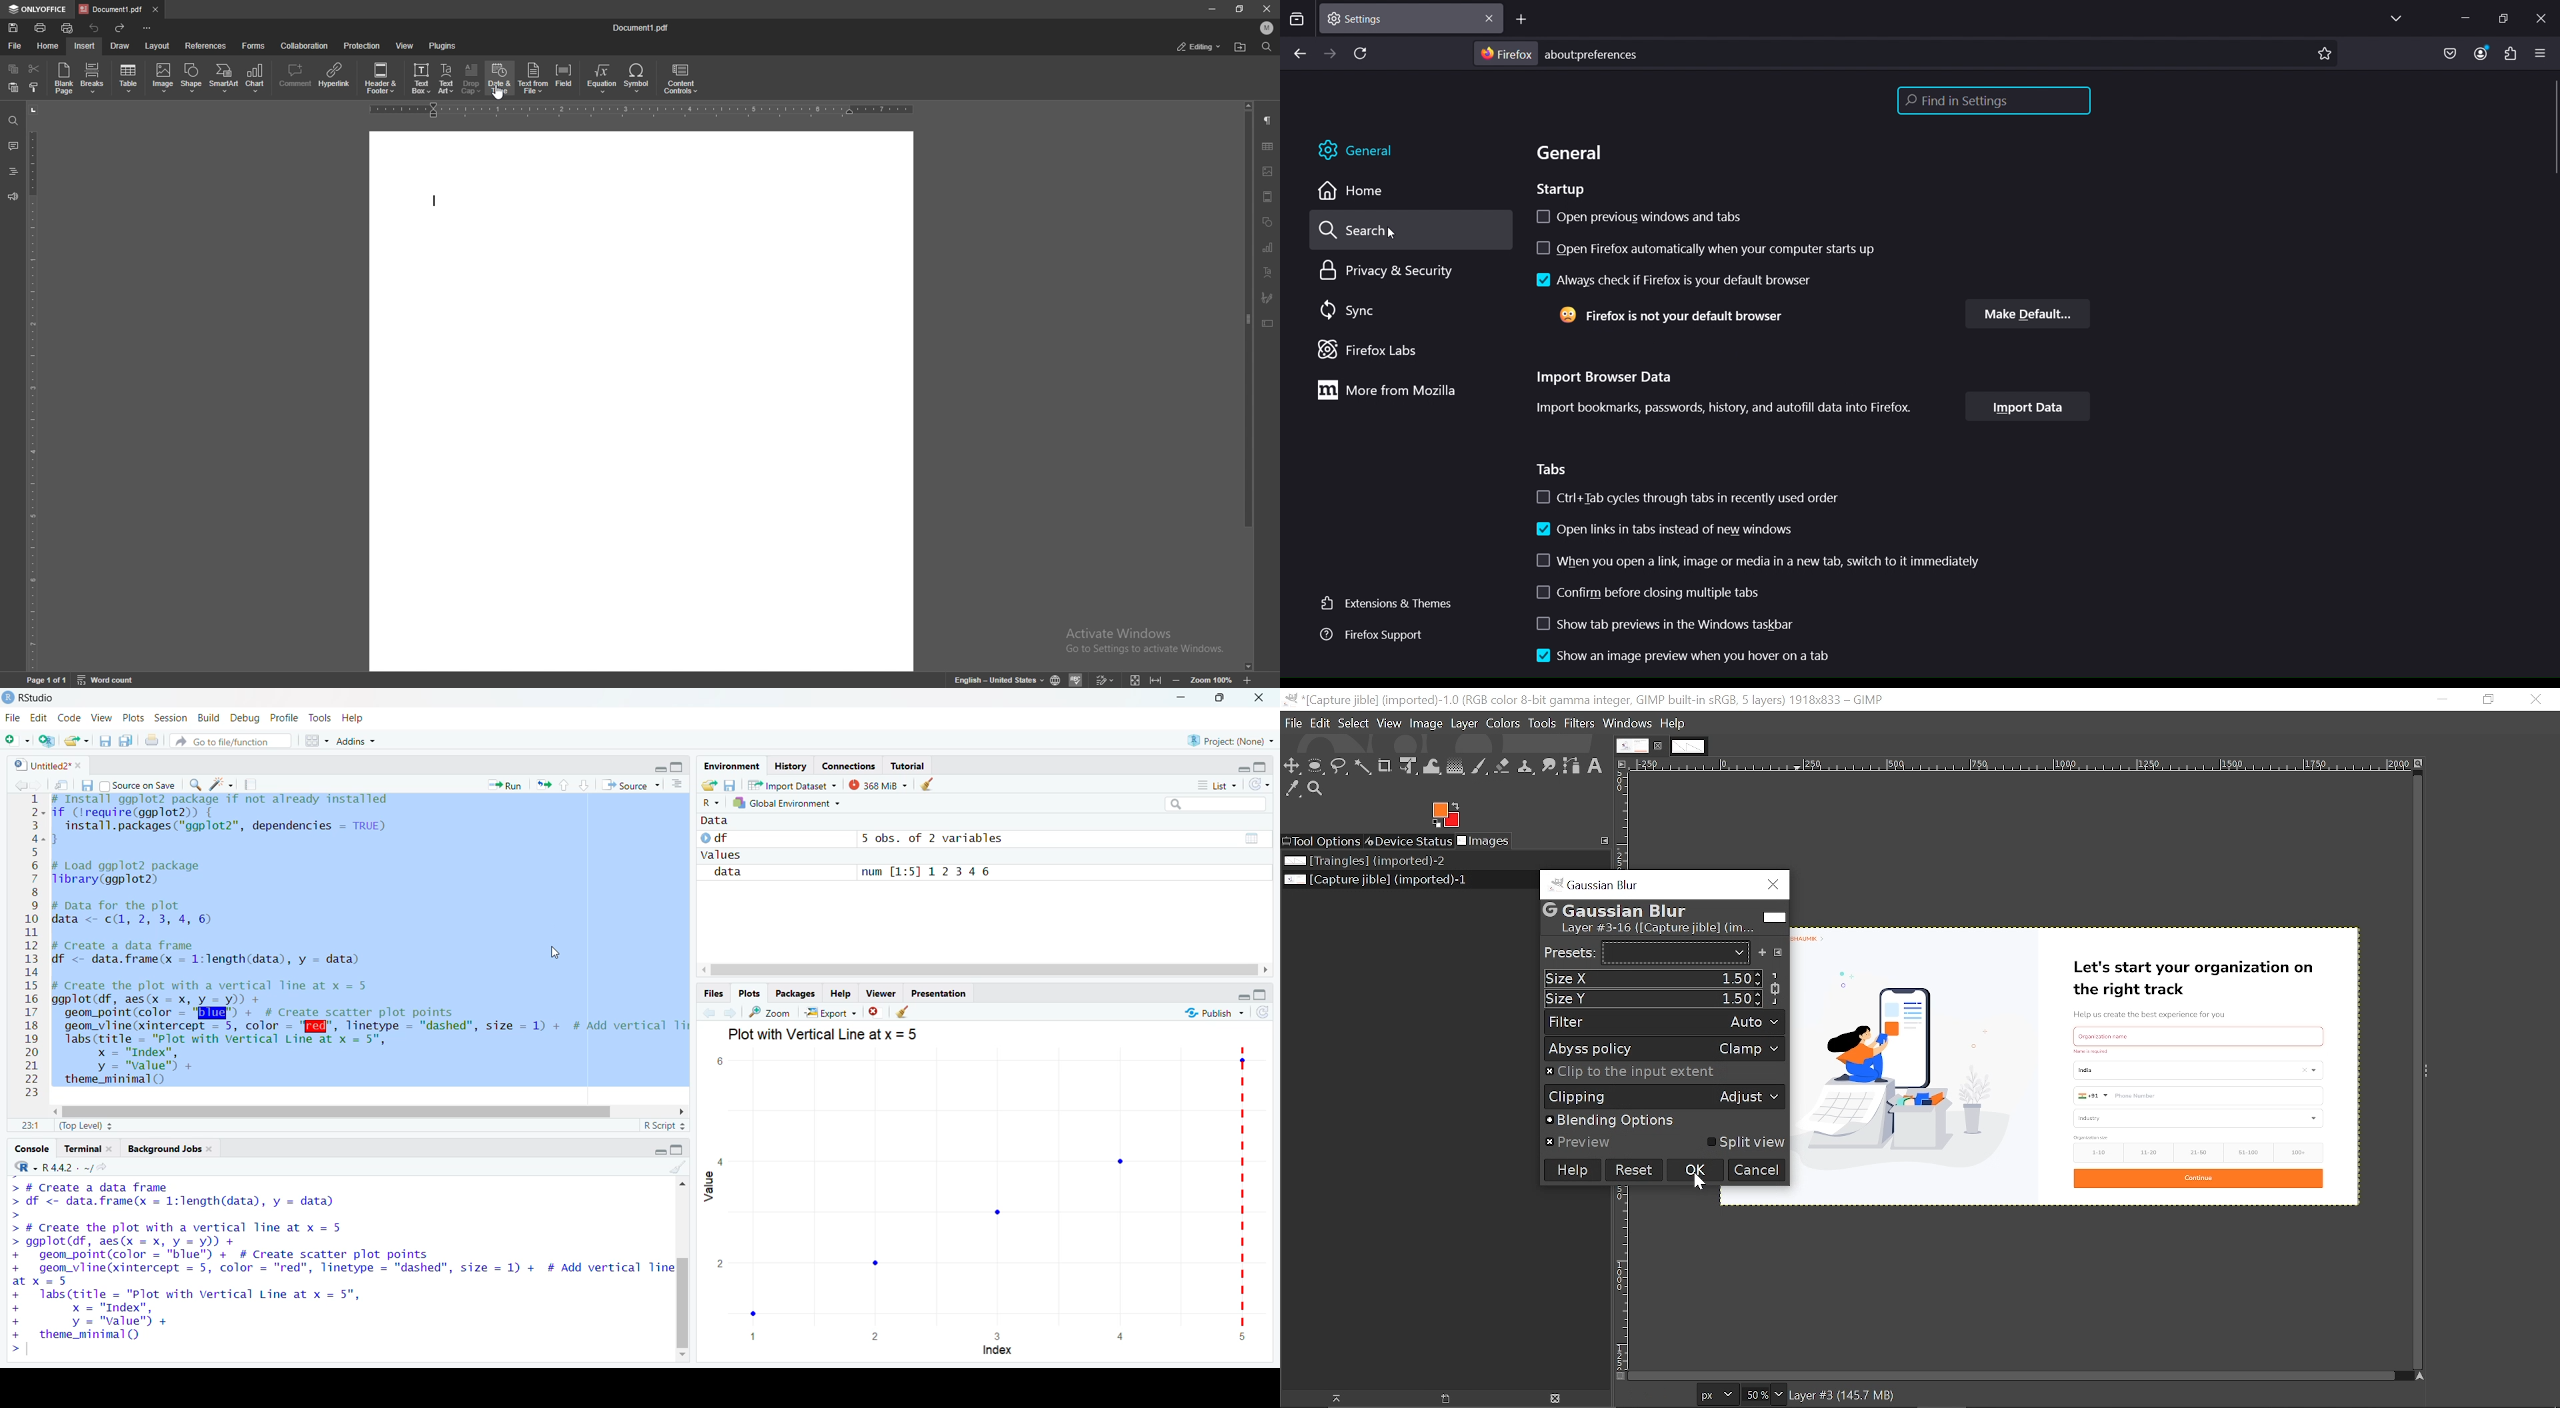 The height and width of the screenshot is (1428, 2576). What do you see at coordinates (707, 1012) in the screenshot?
I see `back` at bounding box center [707, 1012].